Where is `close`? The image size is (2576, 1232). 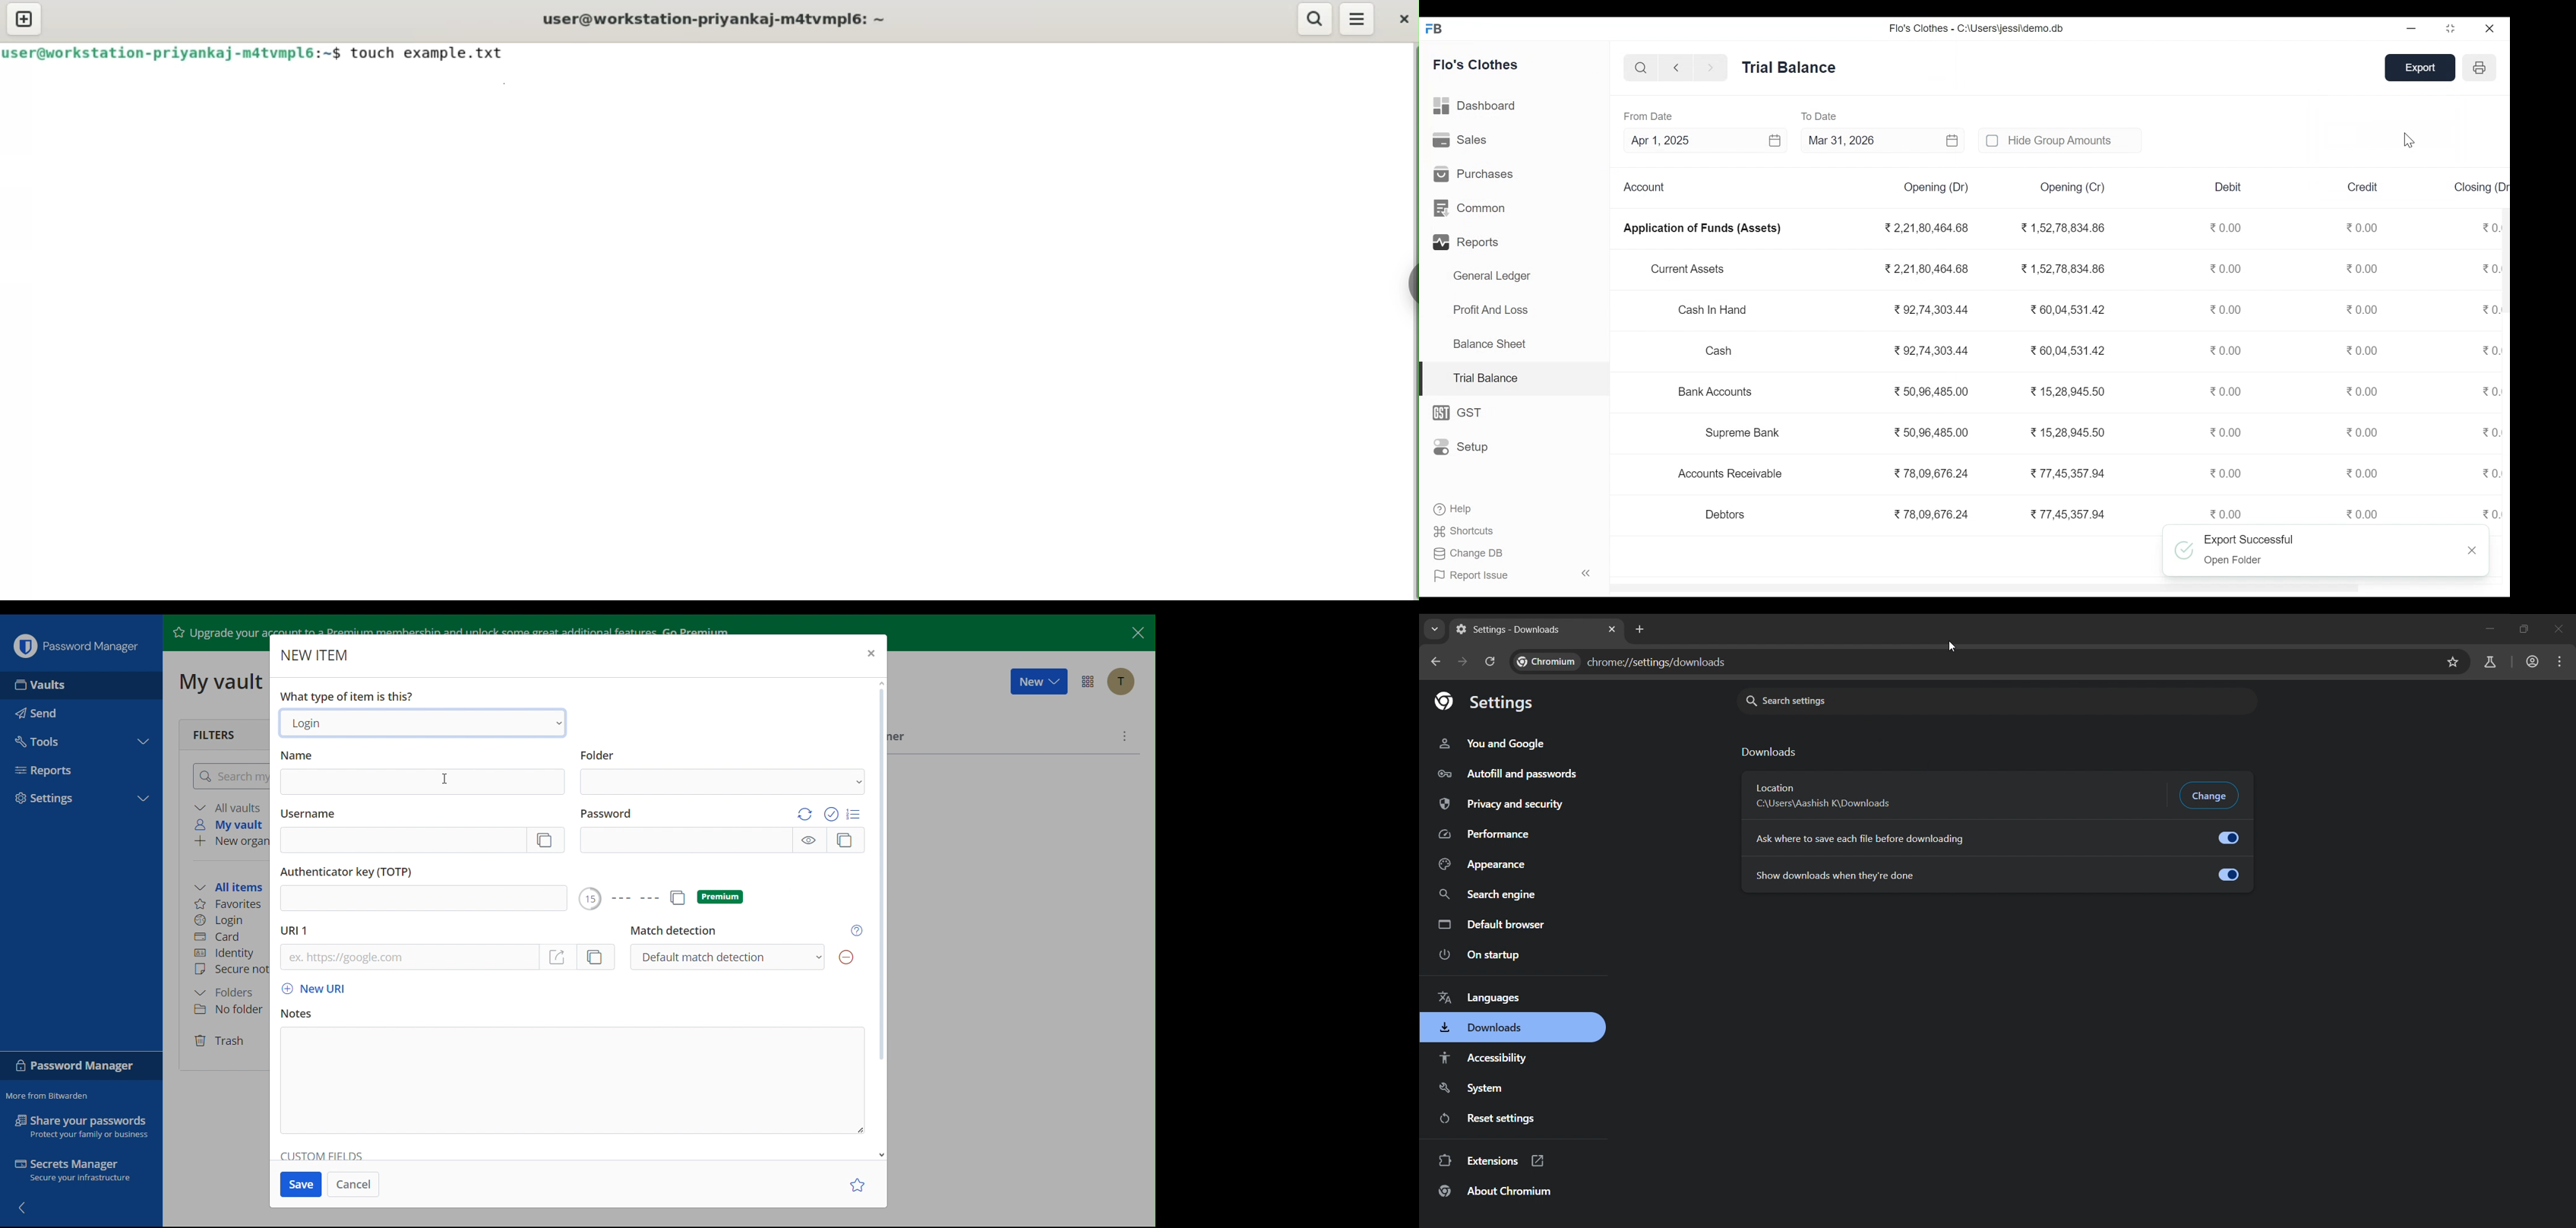
close is located at coordinates (2561, 628).